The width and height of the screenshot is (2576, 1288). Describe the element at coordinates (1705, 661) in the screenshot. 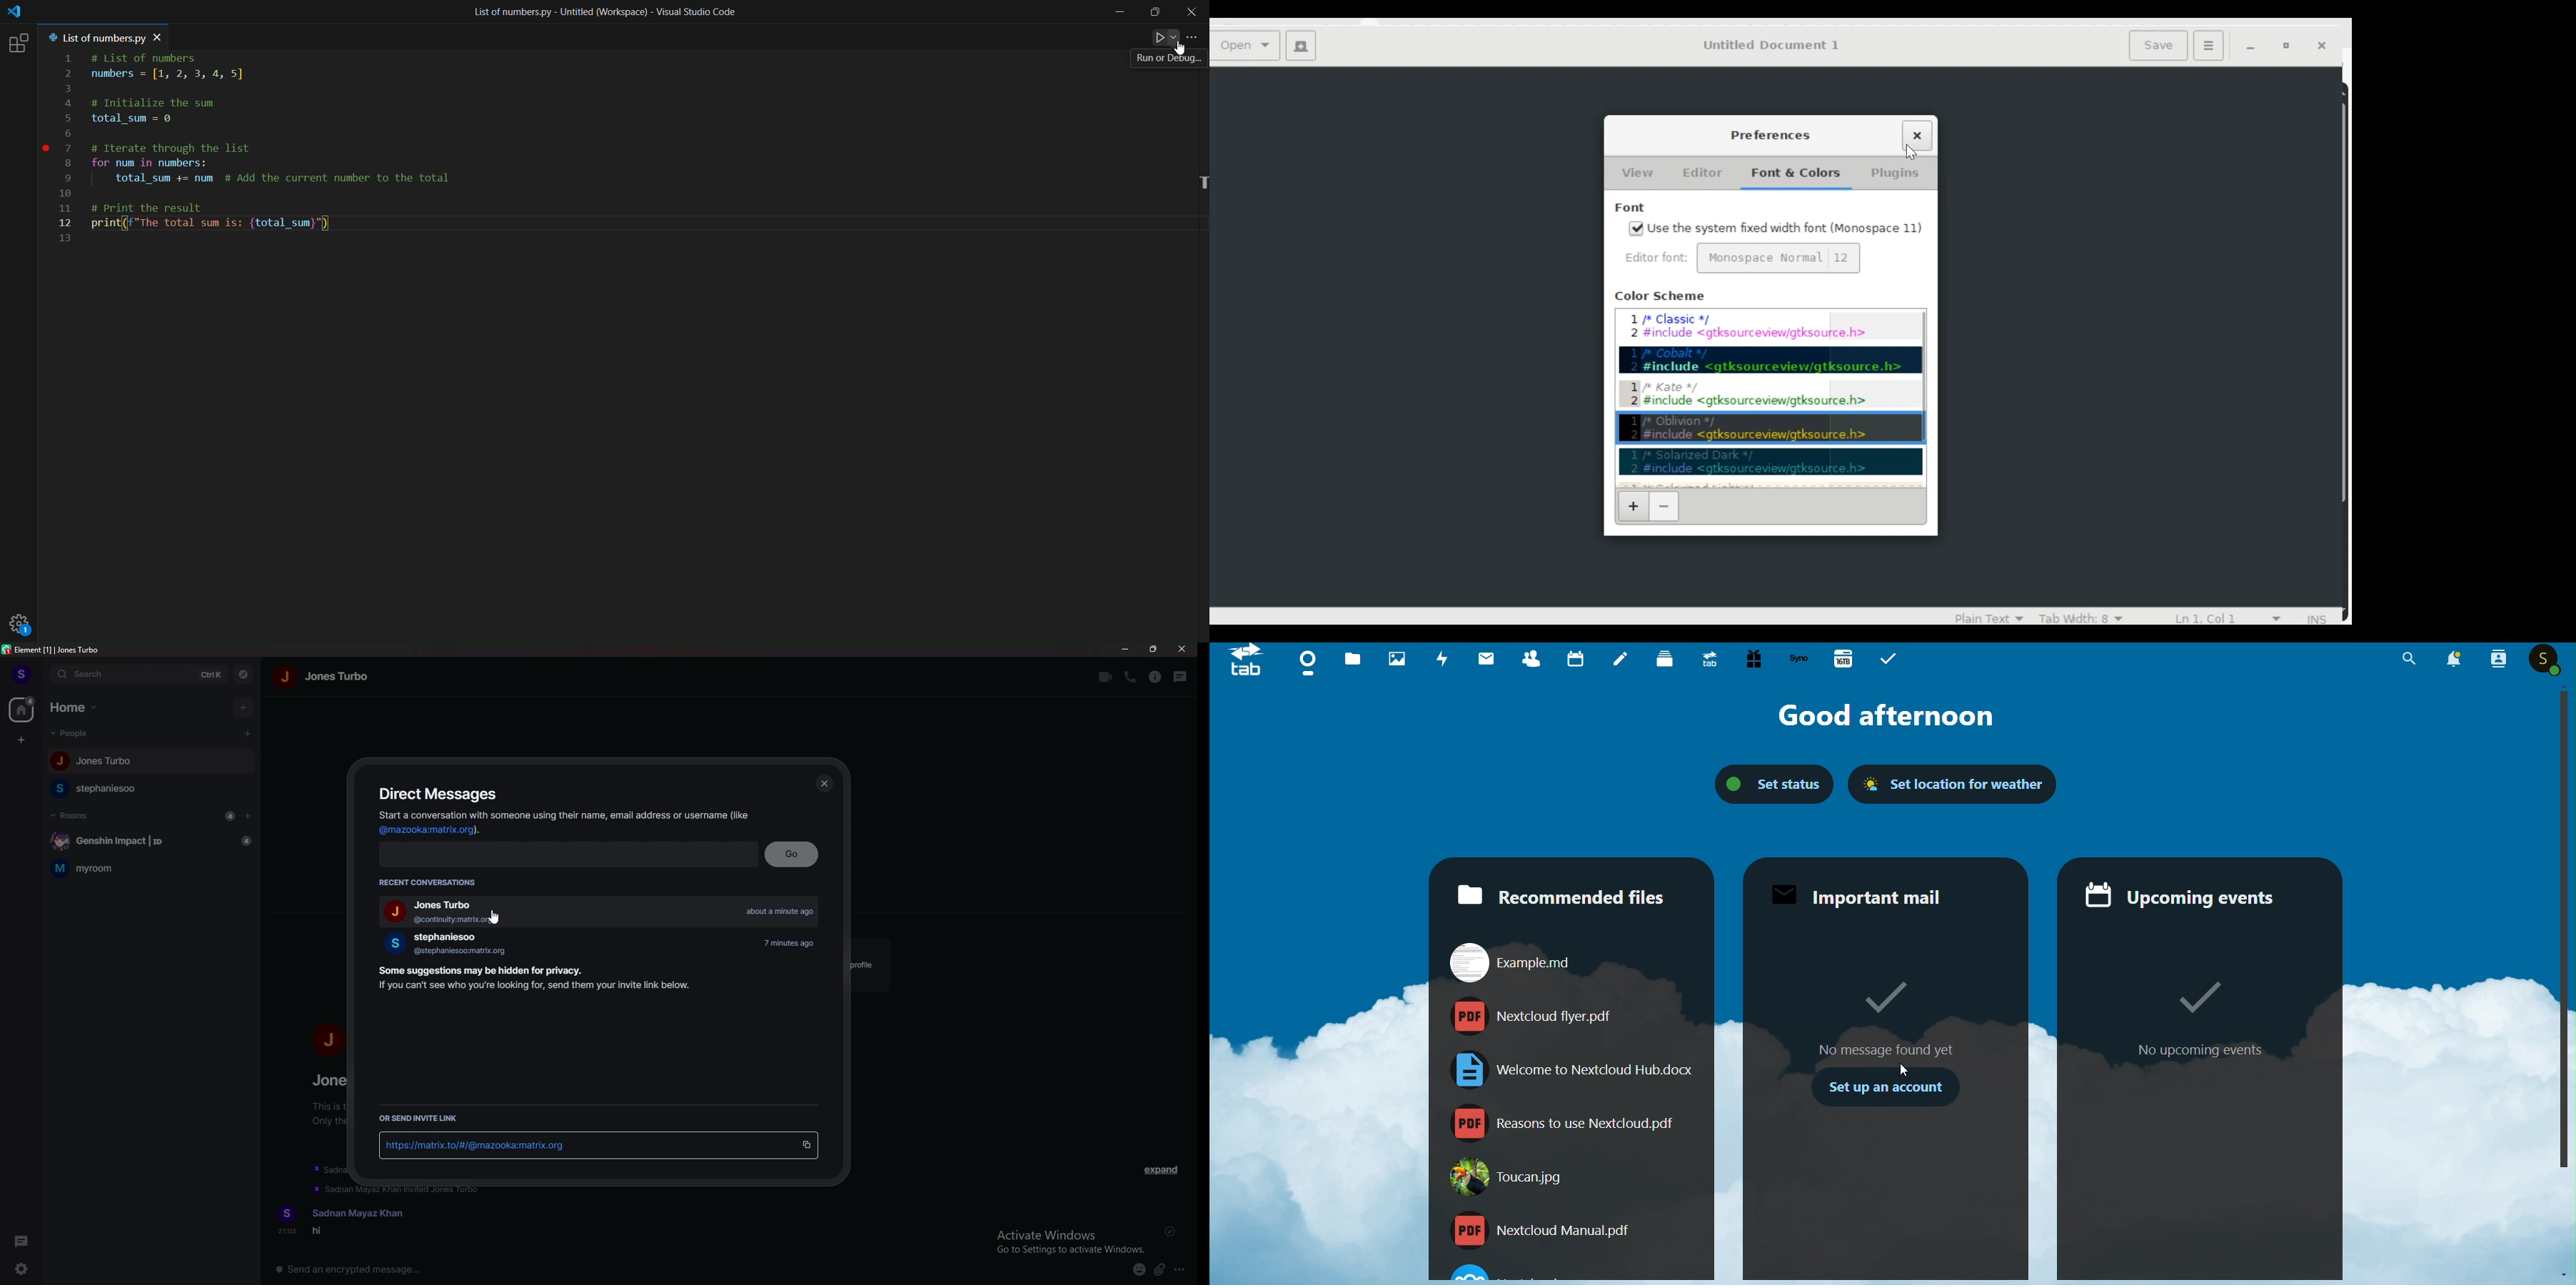

I see `Upgrade` at that location.